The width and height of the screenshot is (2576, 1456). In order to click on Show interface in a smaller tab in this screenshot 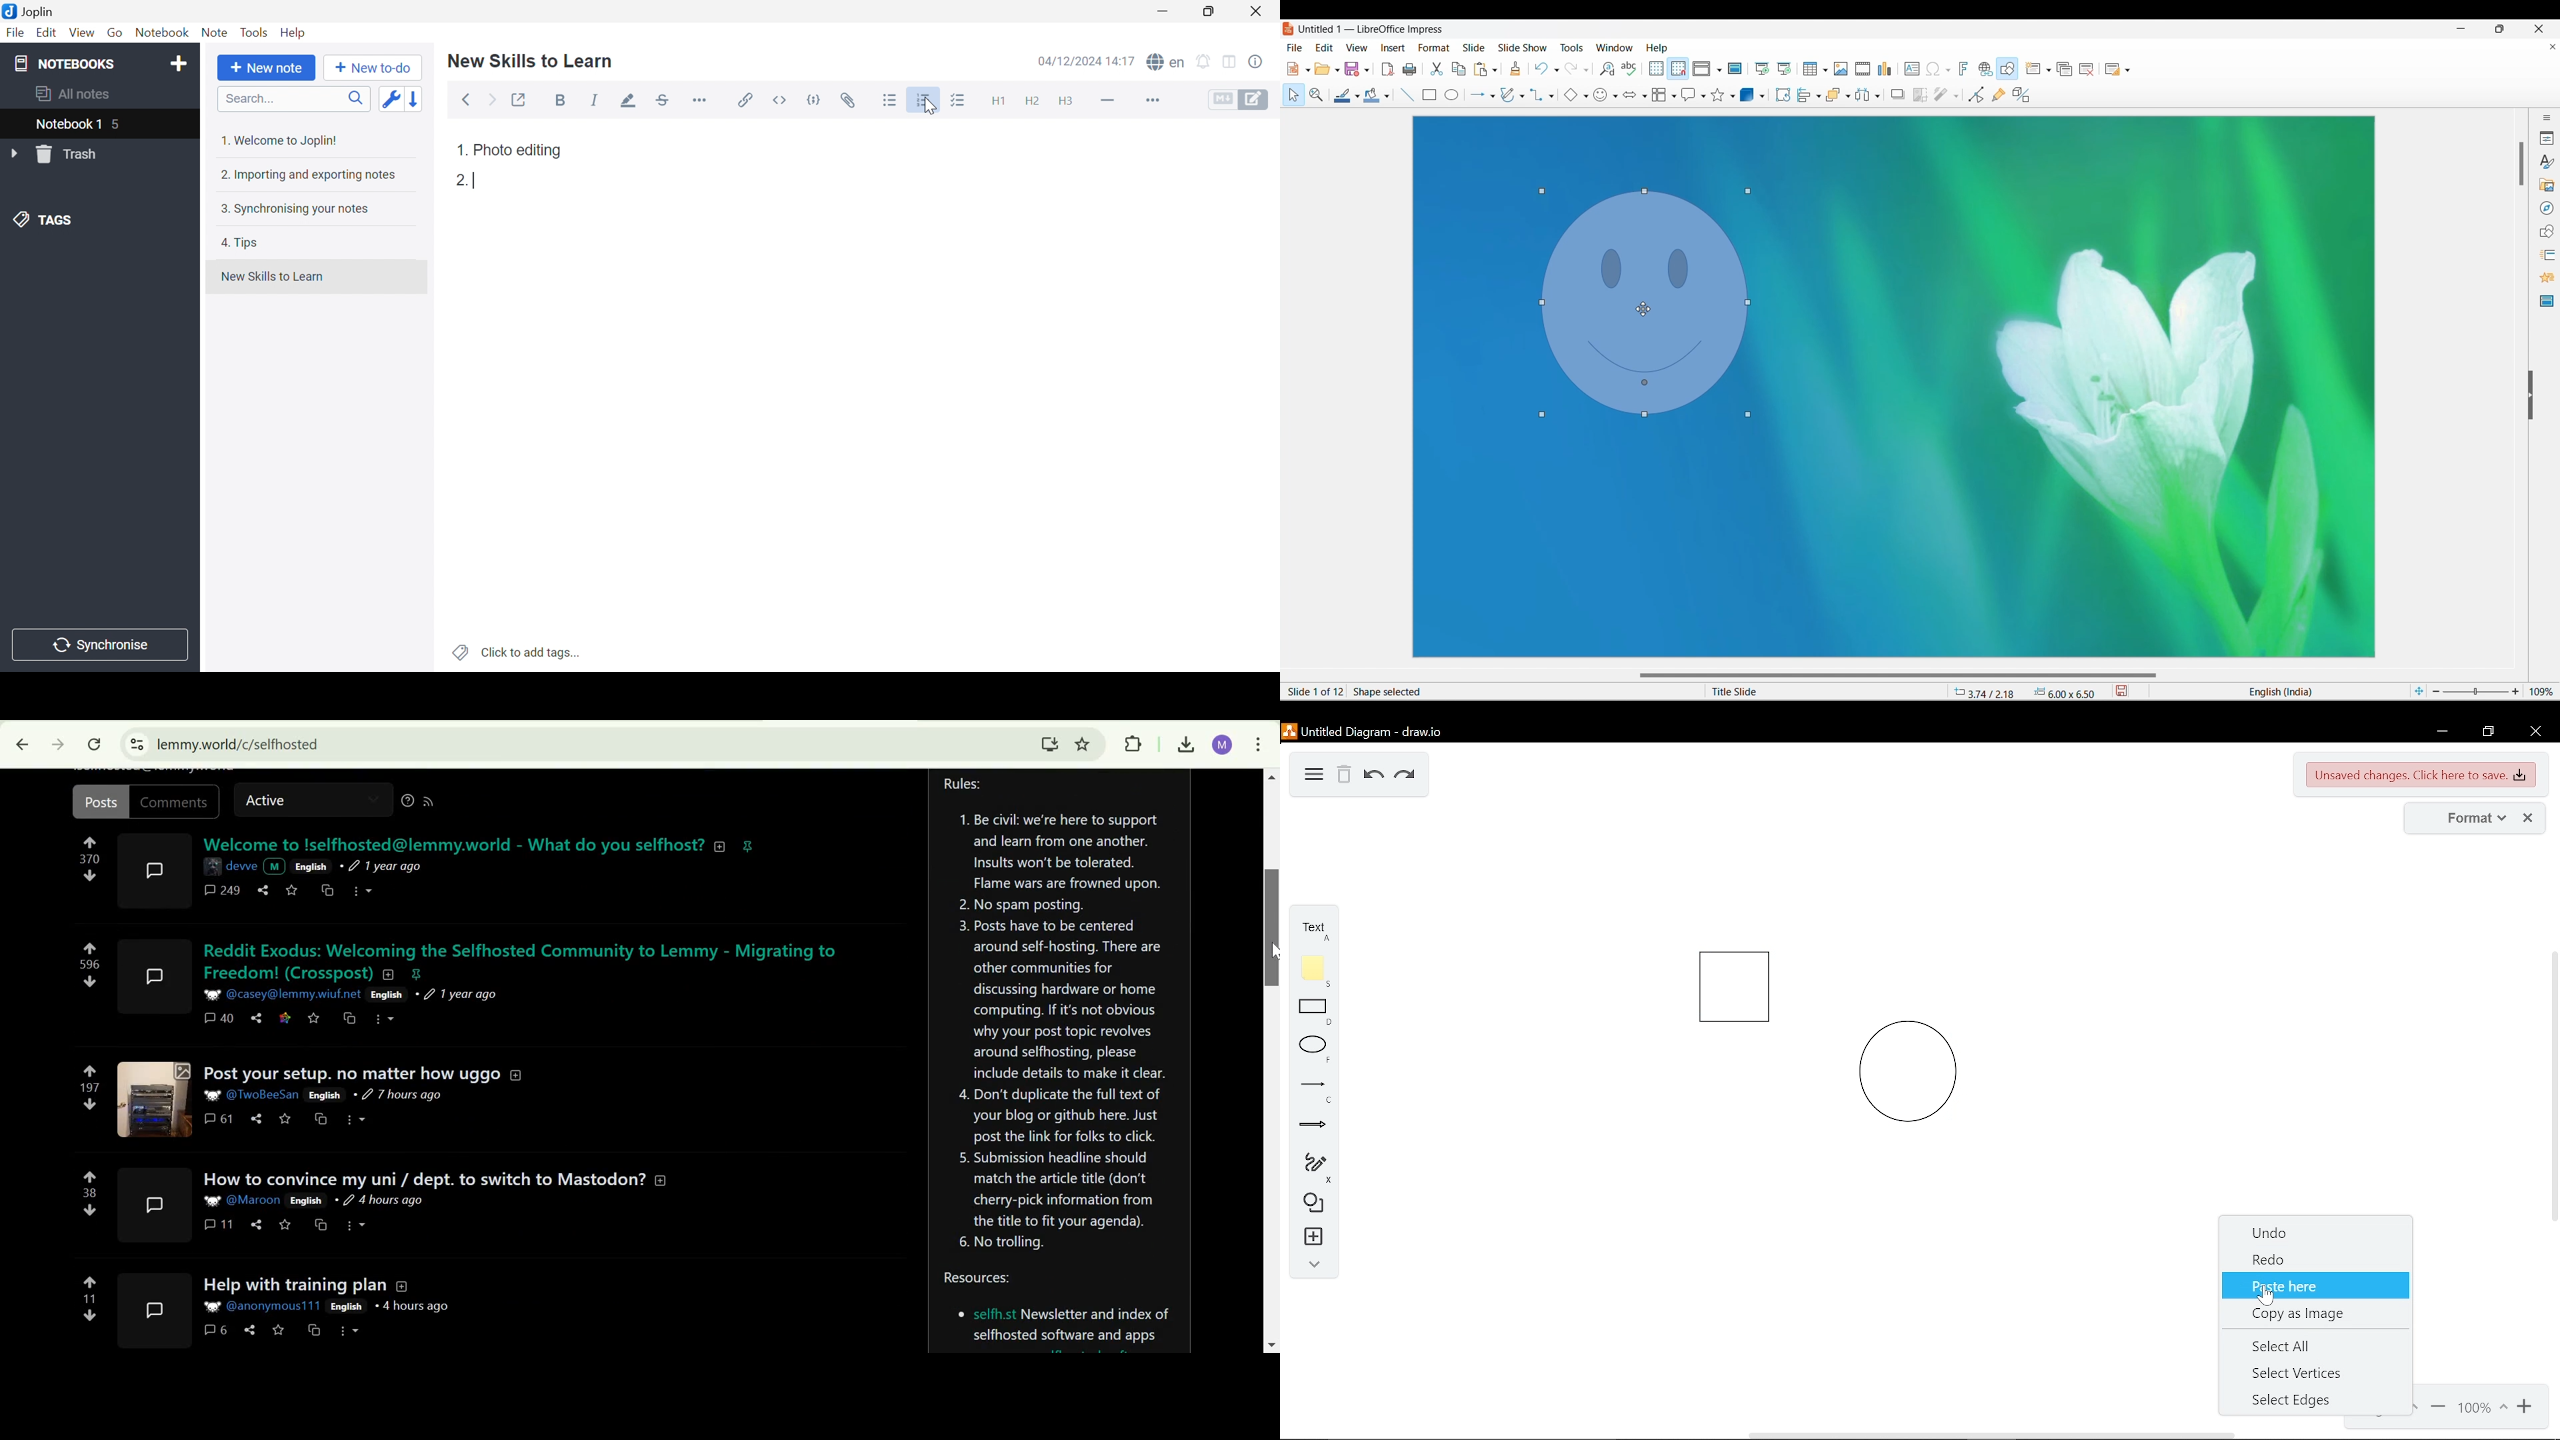, I will do `click(2500, 29)`.